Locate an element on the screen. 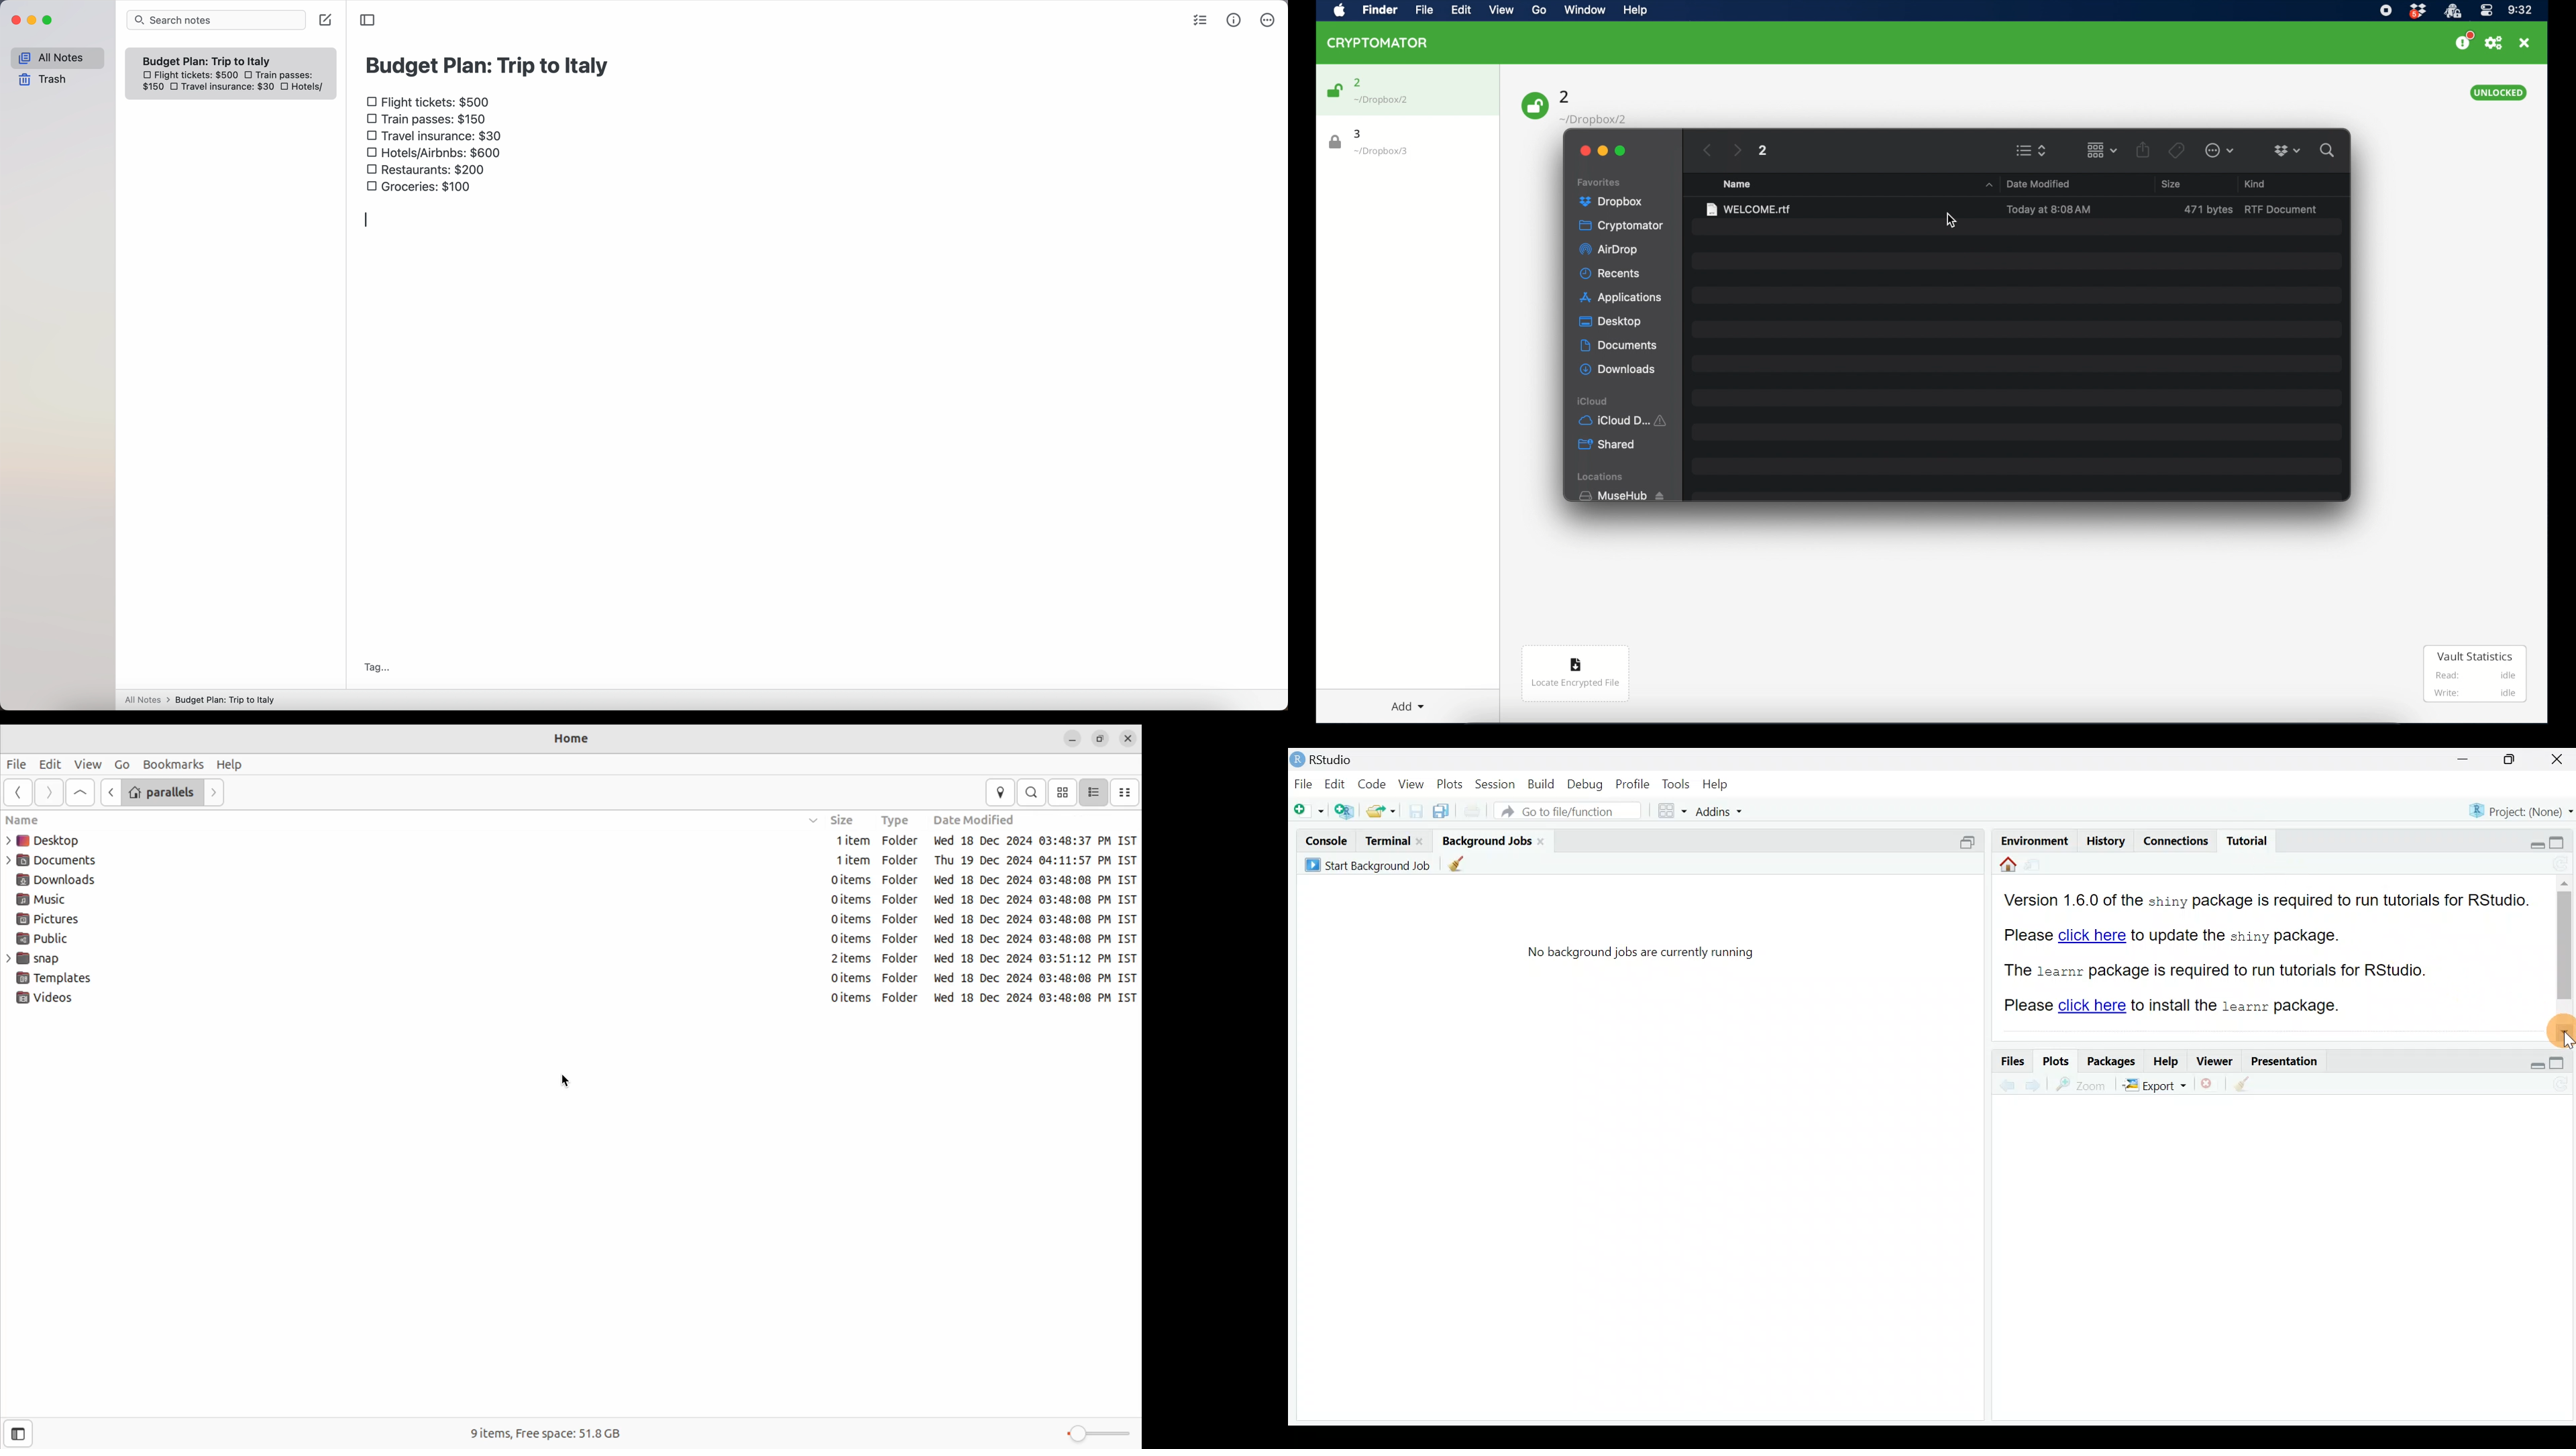  Please is located at coordinates (2027, 1008).